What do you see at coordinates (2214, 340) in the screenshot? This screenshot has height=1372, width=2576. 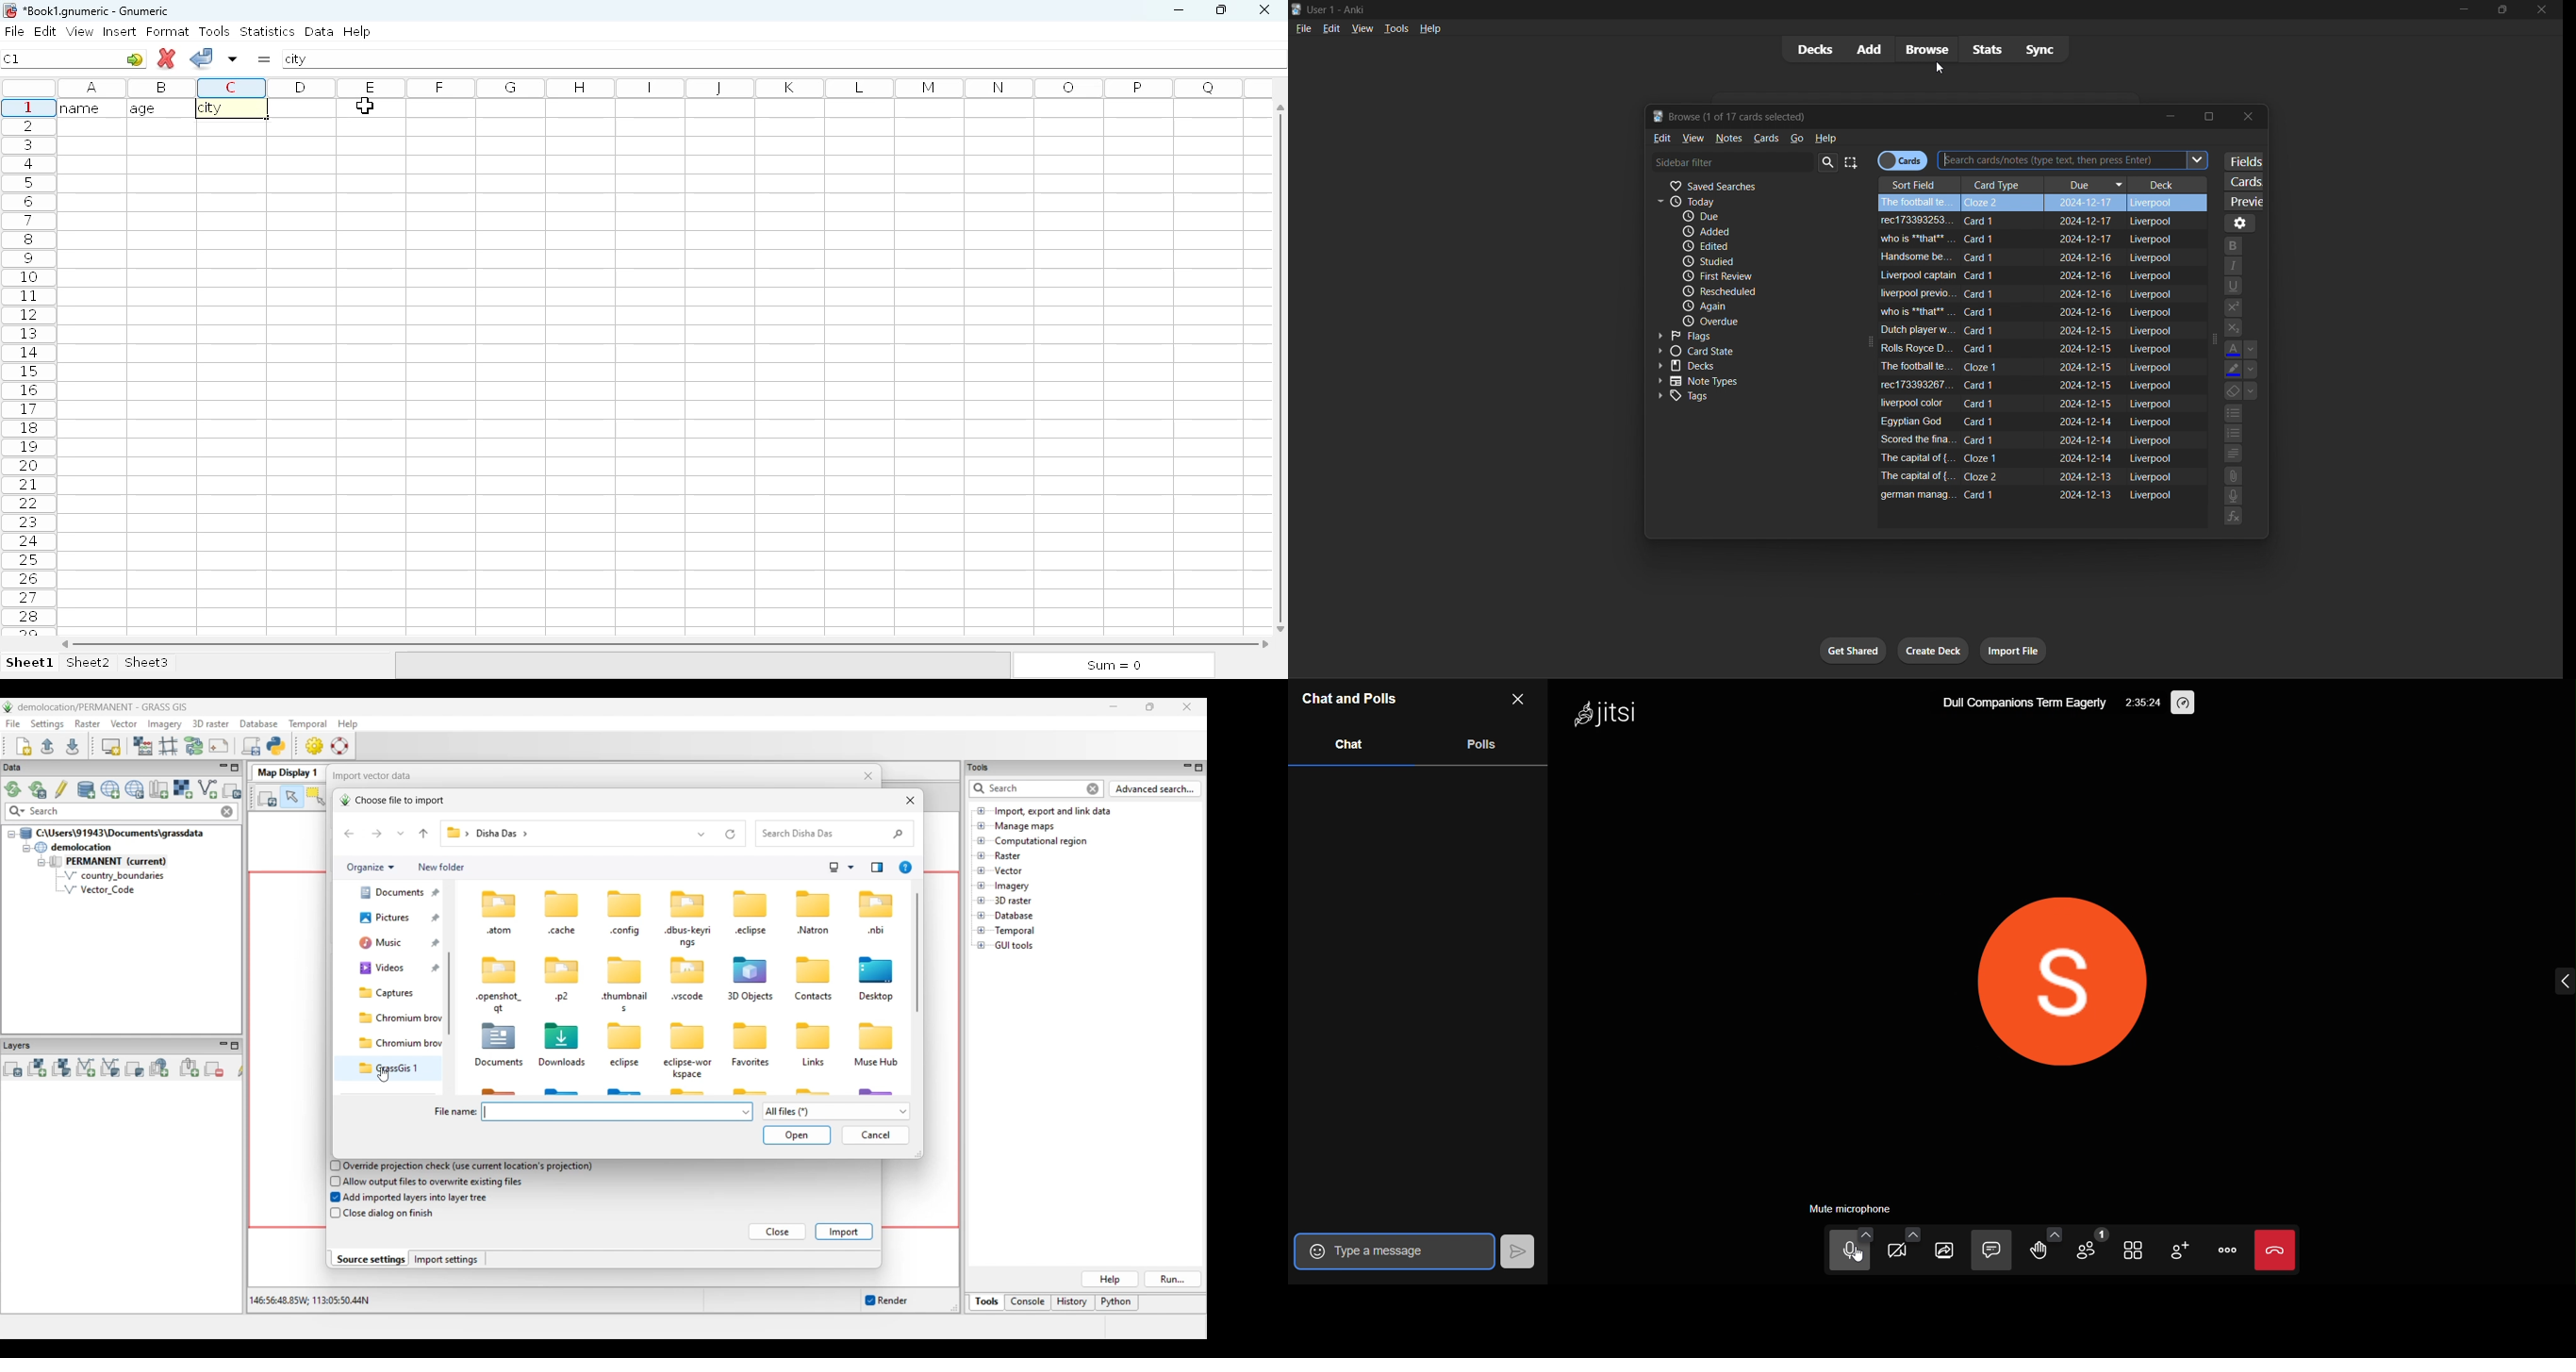 I see `collapse` at bounding box center [2214, 340].